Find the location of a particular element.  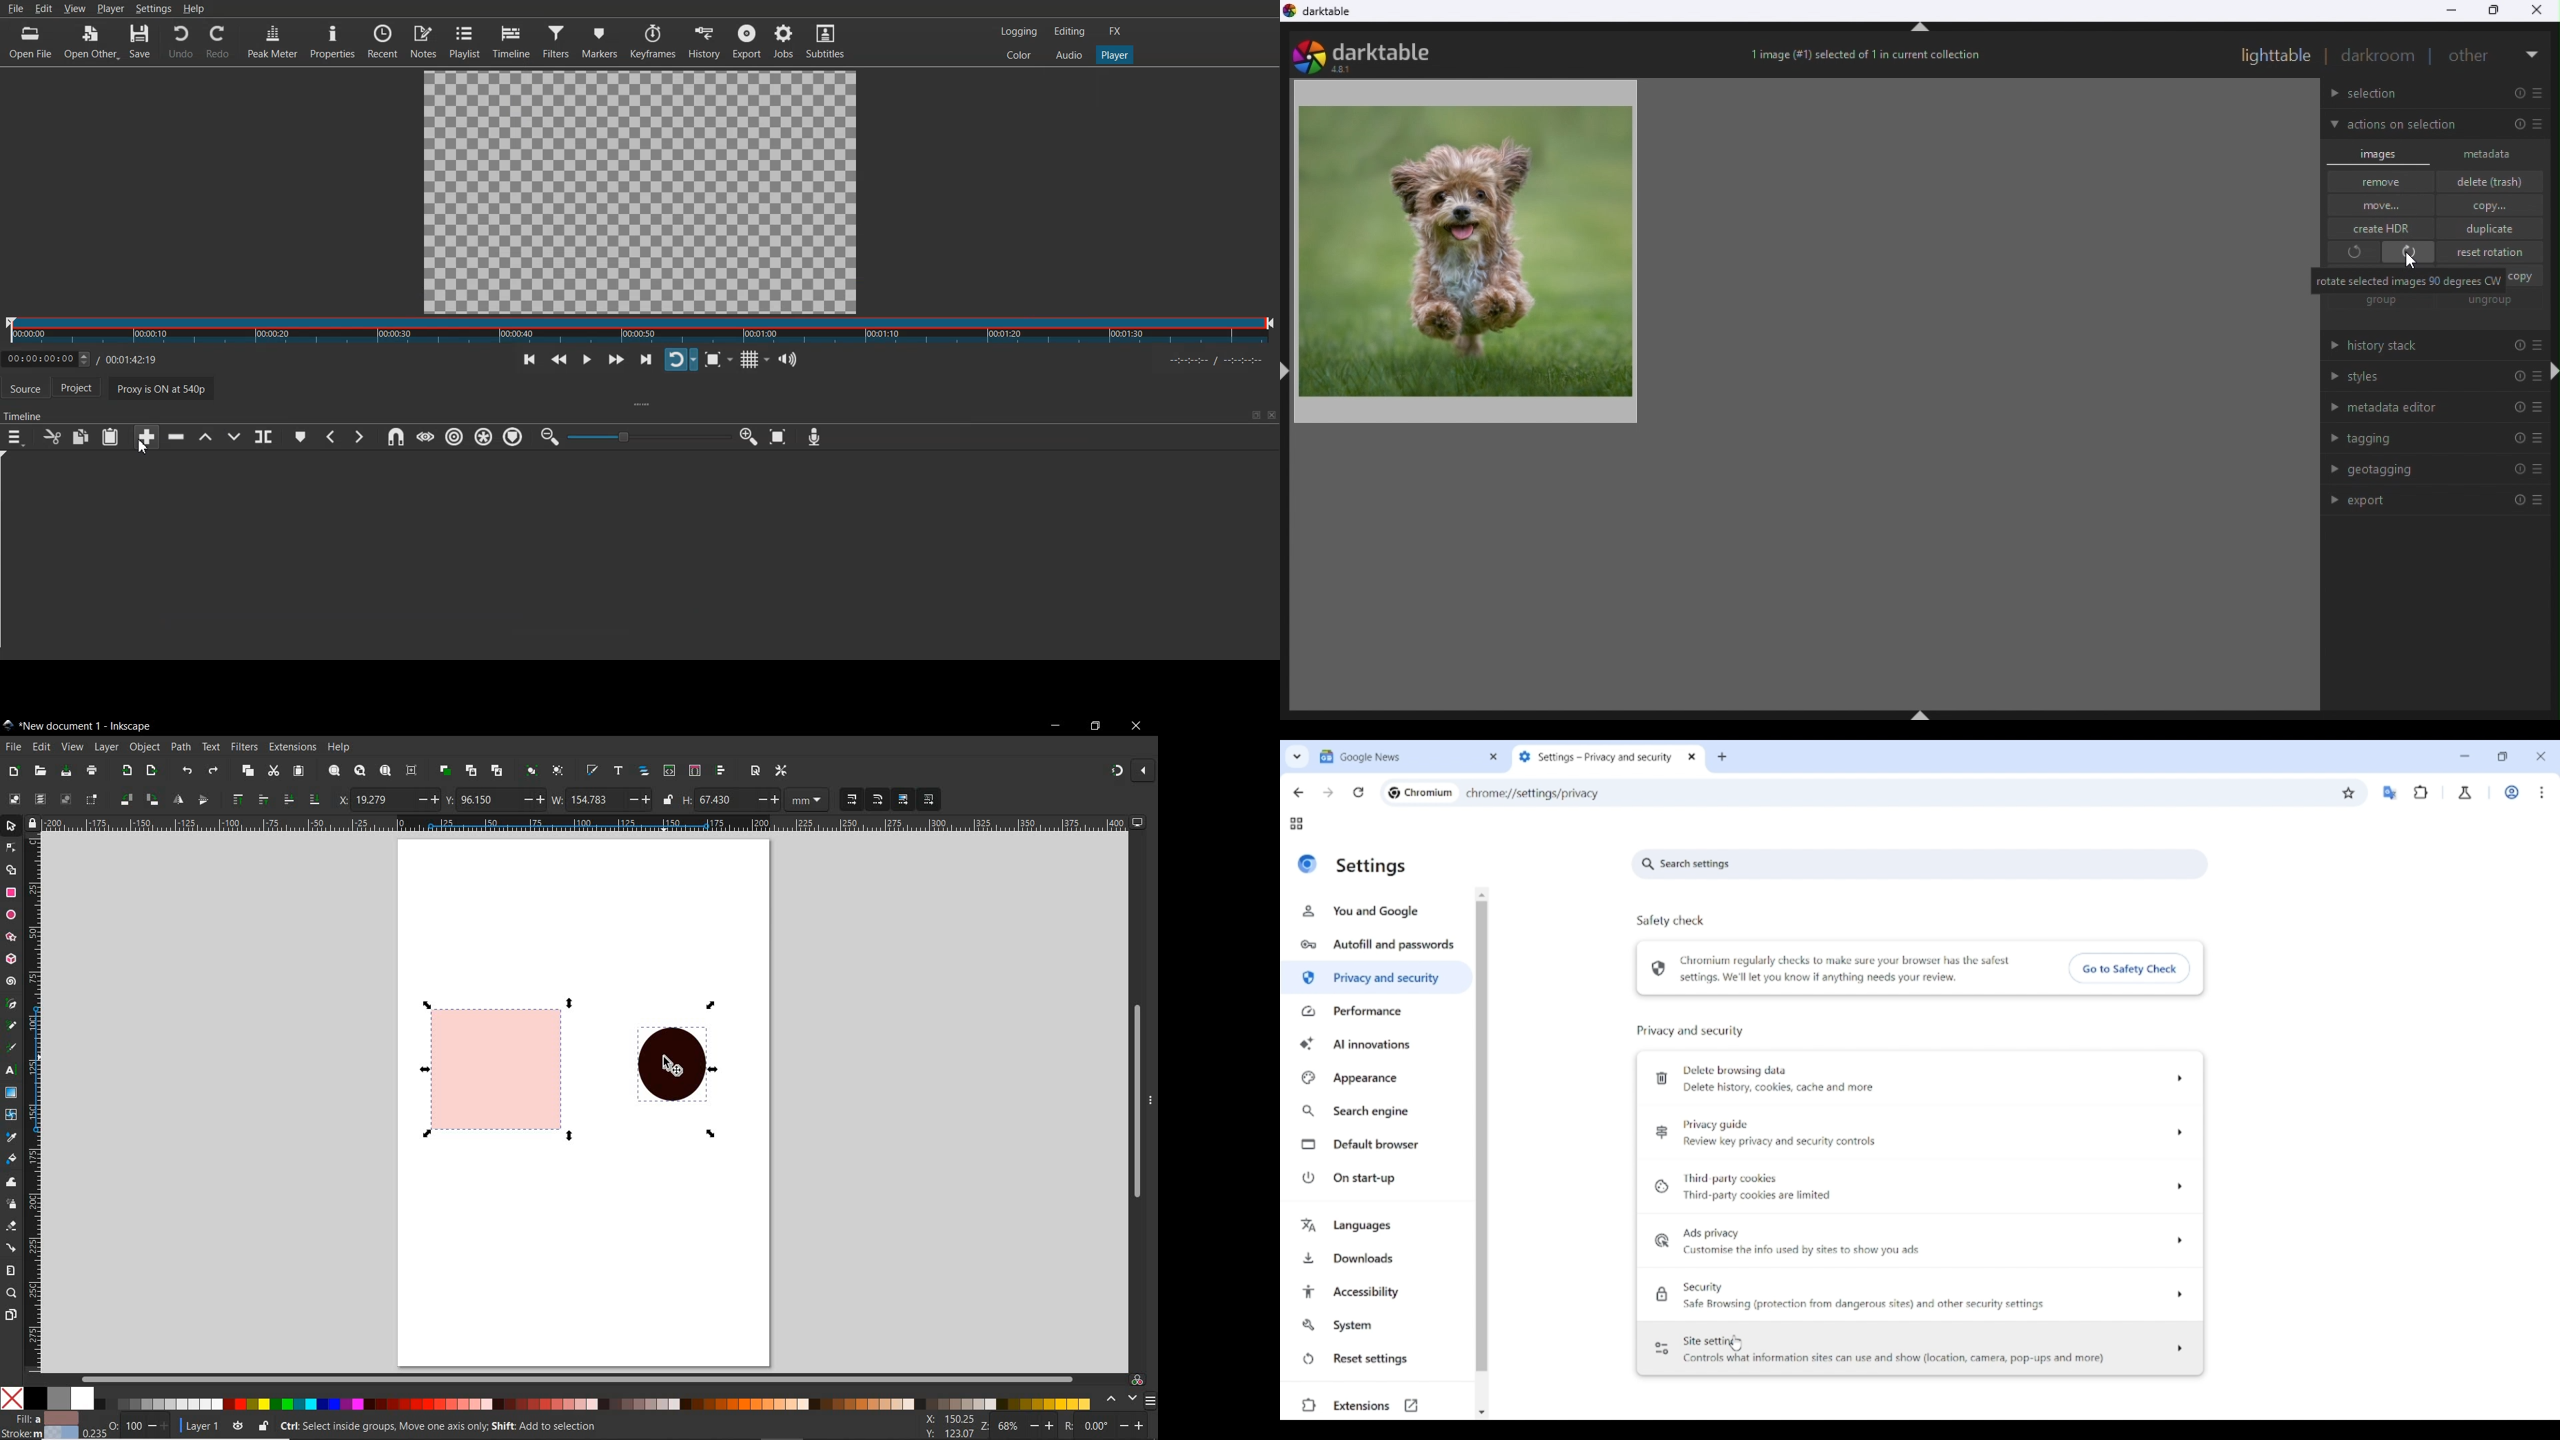

shift+ctrl+r is located at coordinates (2552, 372).